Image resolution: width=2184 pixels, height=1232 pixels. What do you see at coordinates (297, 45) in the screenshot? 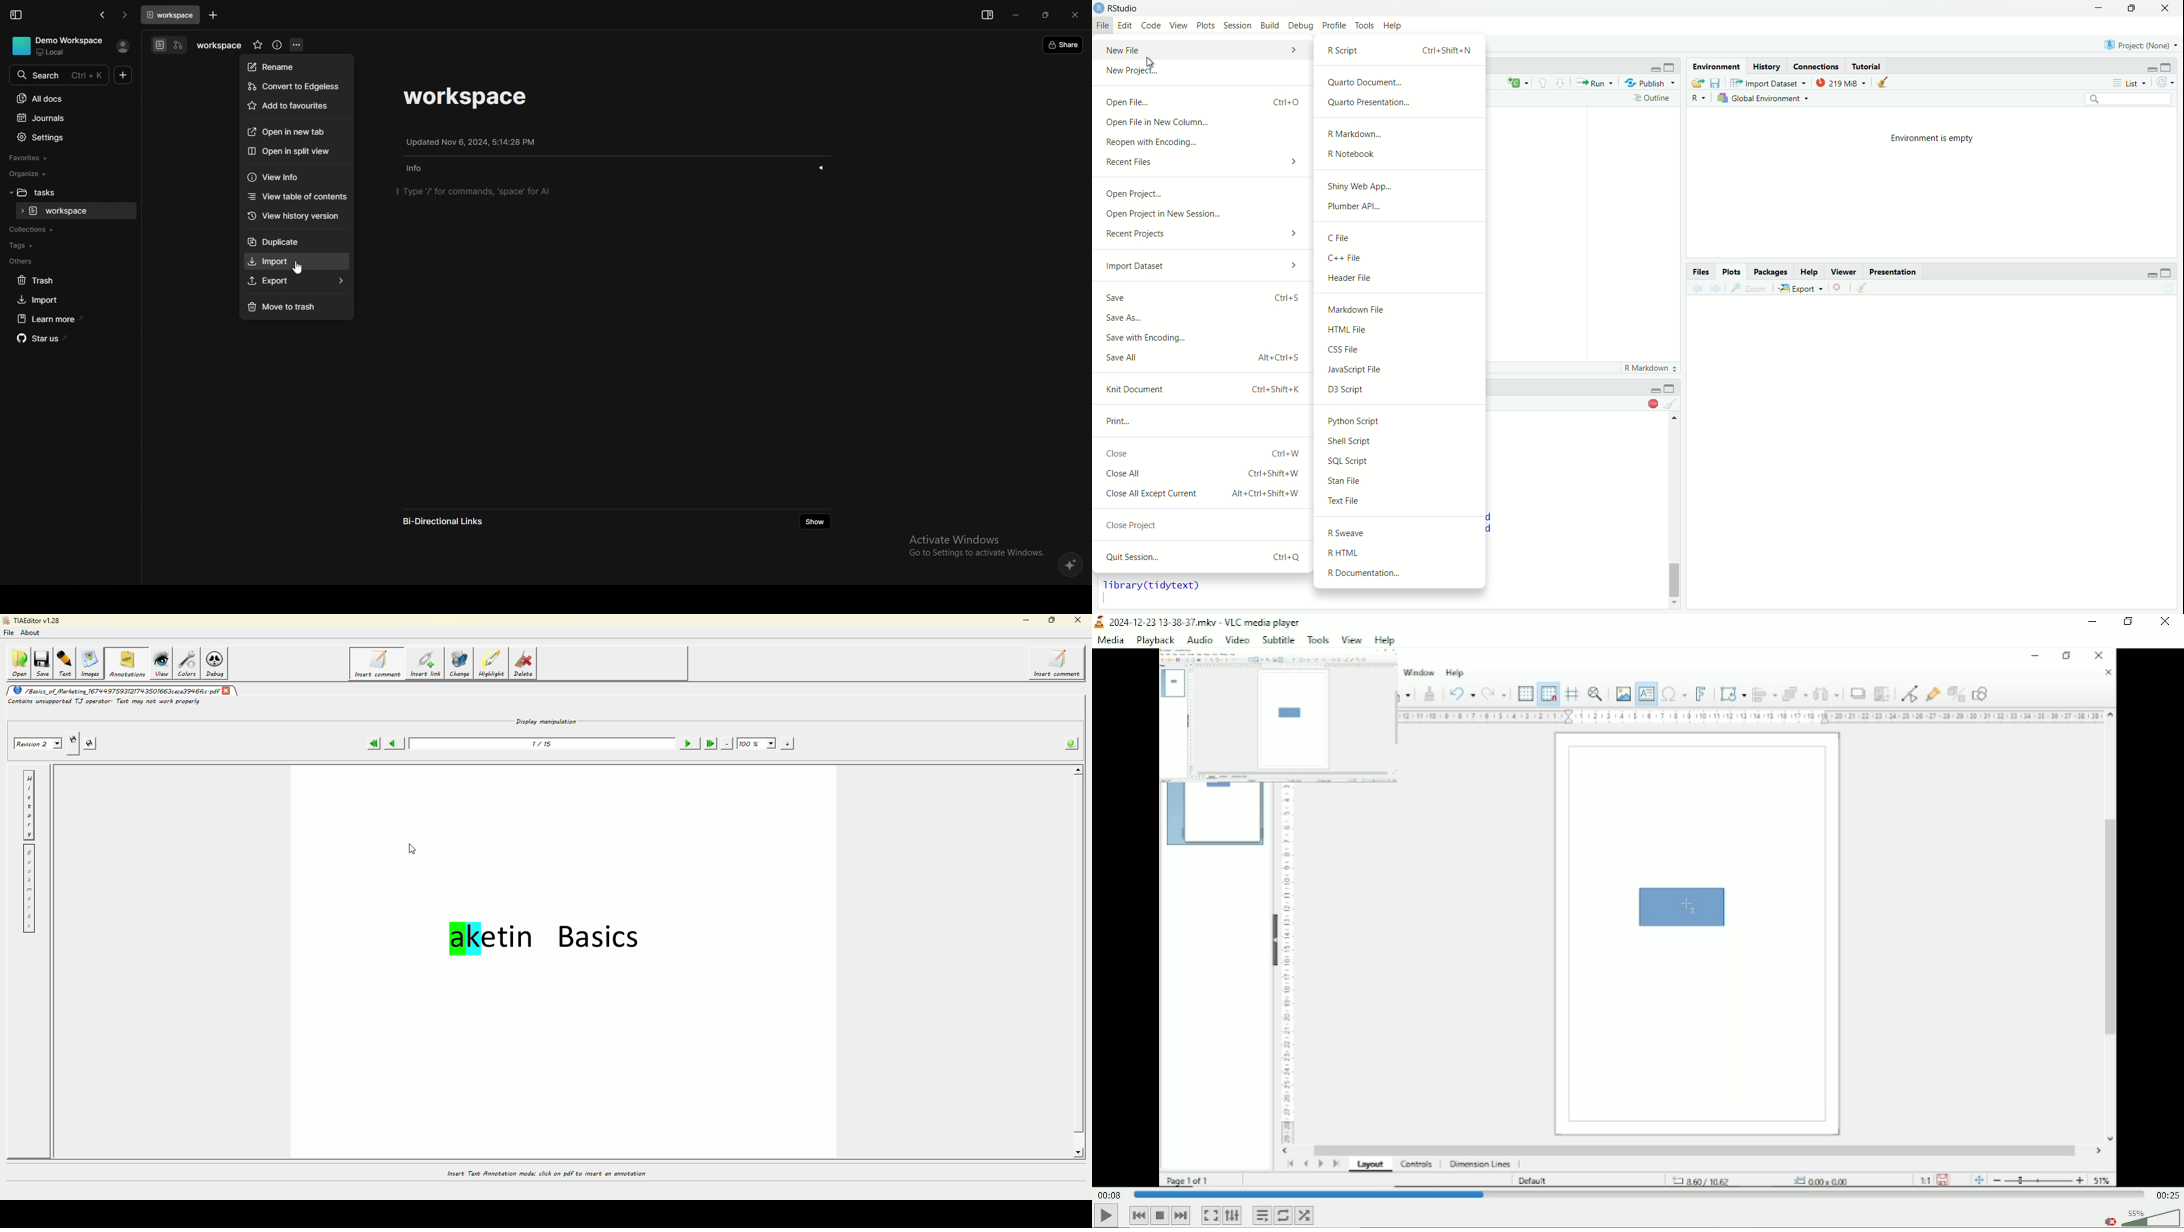
I see `options` at bounding box center [297, 45].